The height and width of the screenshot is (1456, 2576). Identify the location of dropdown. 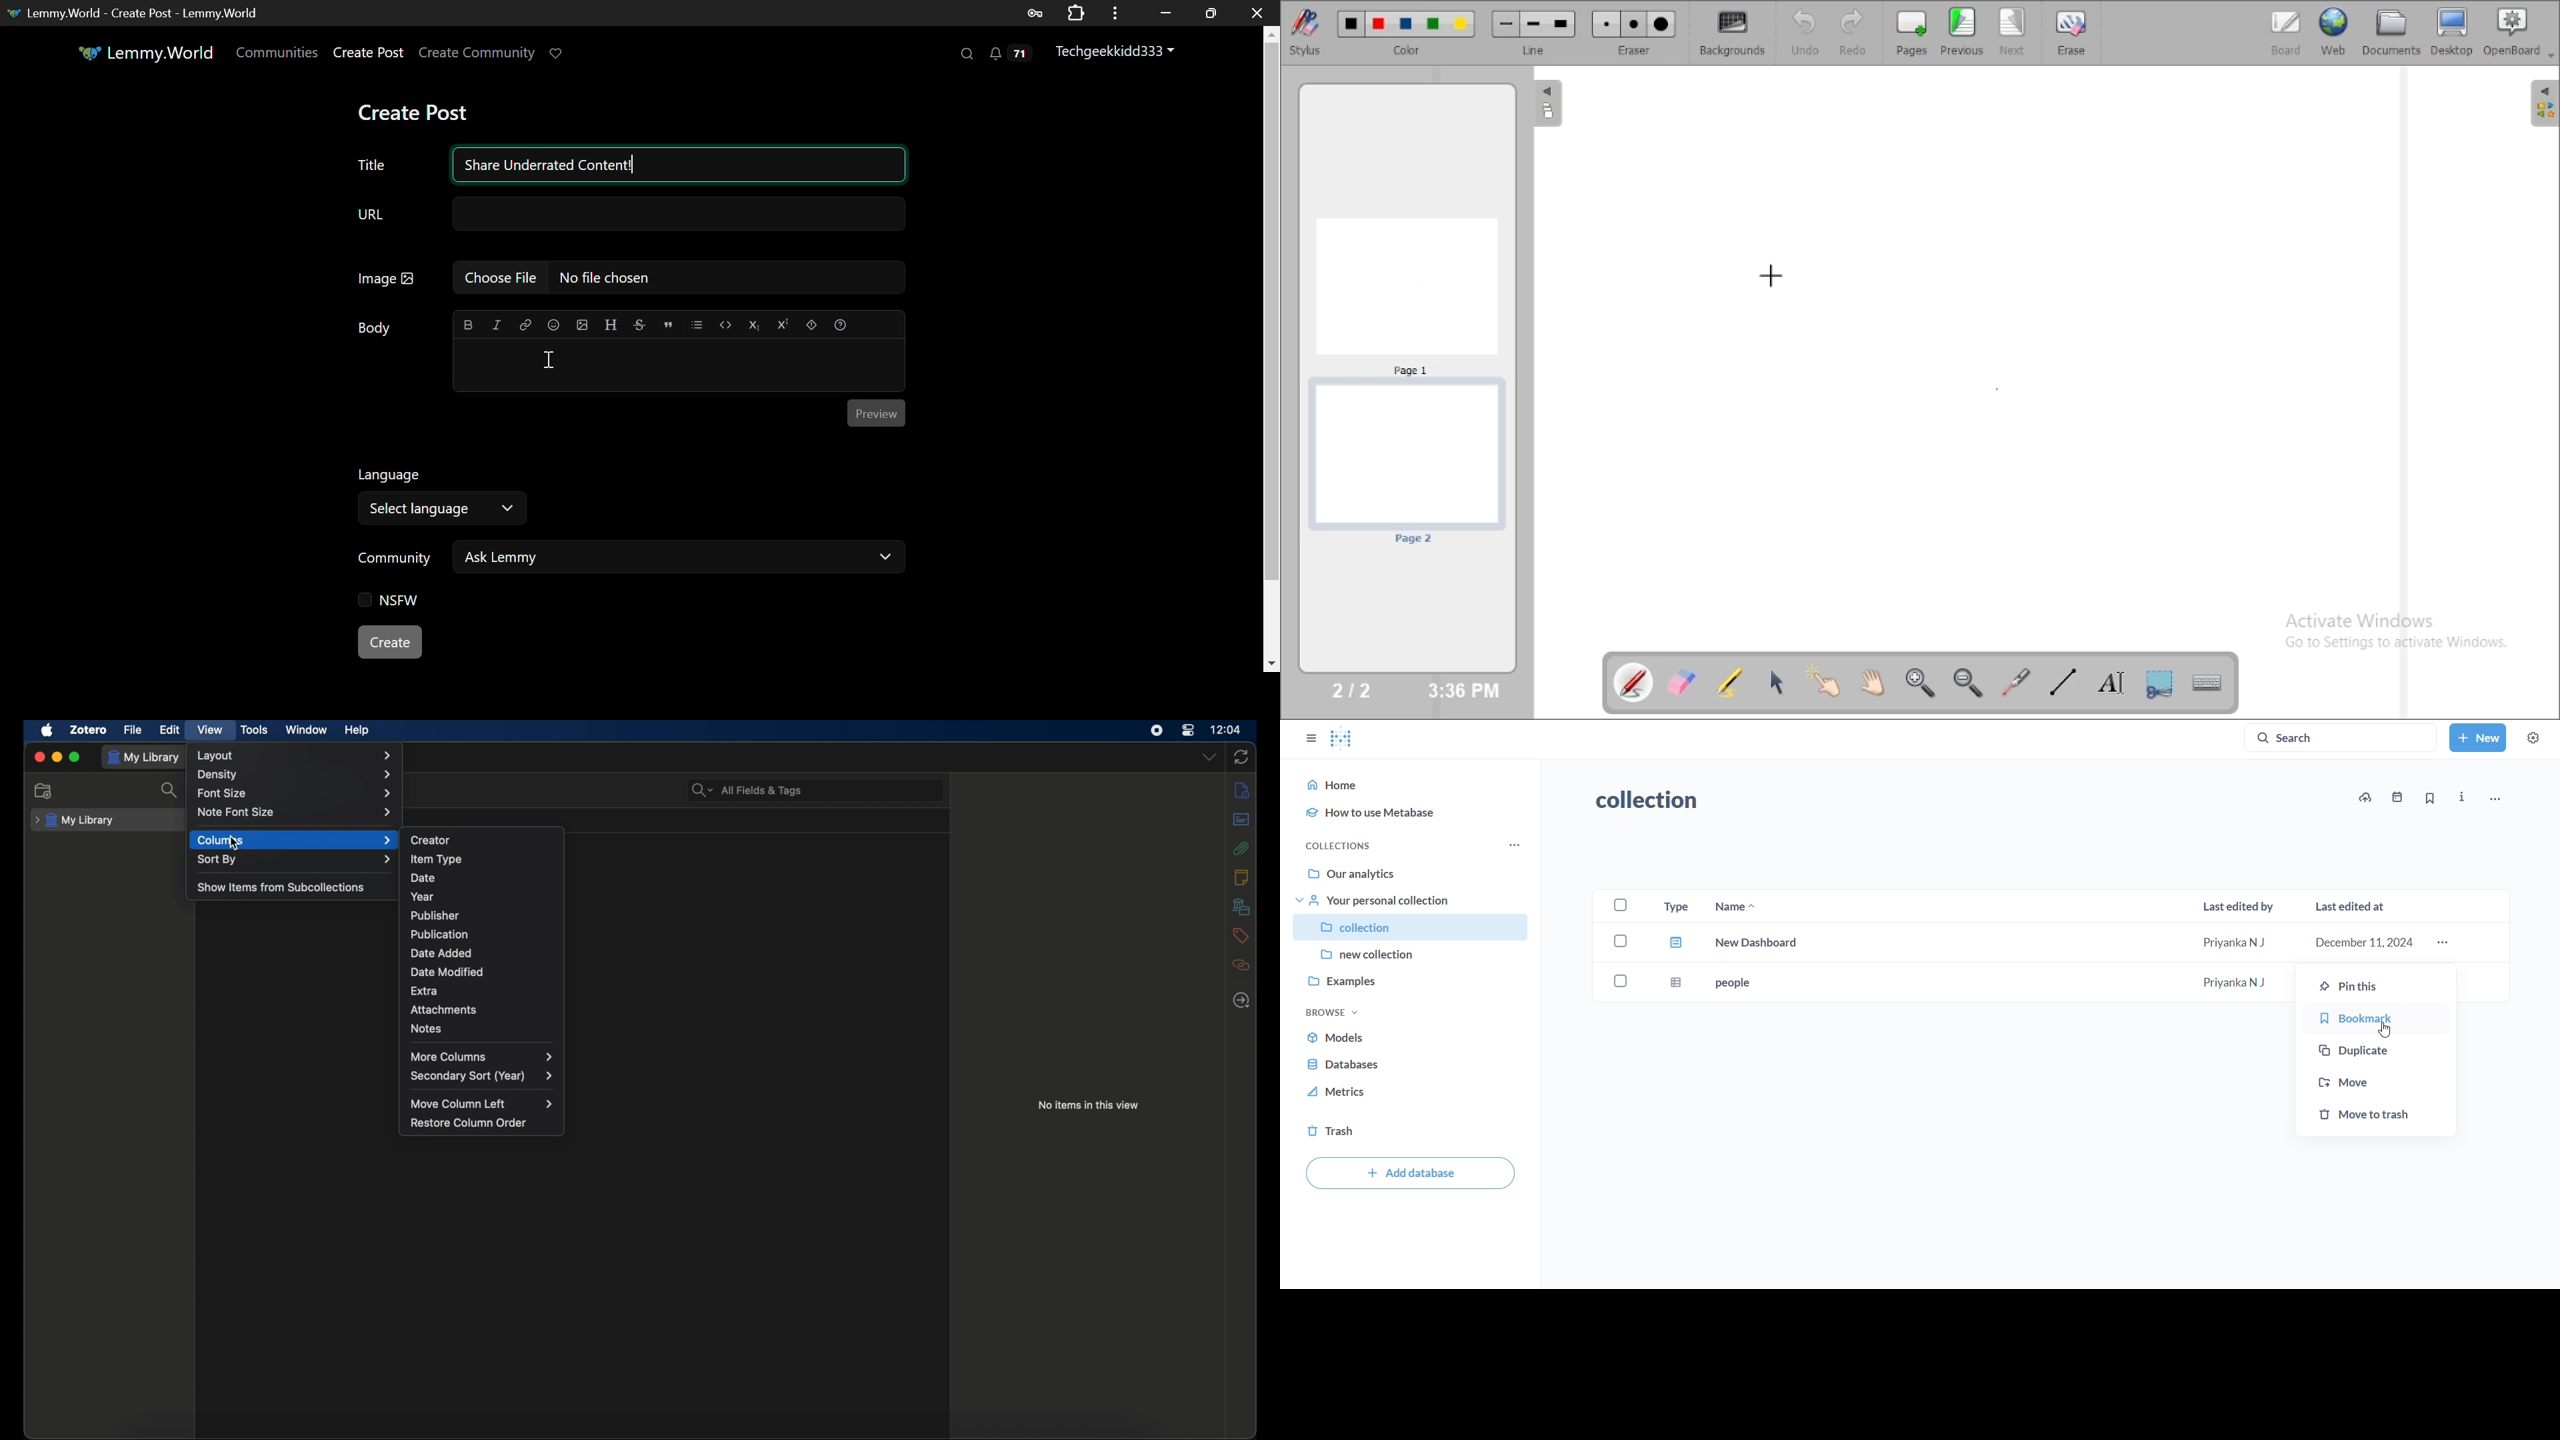
(1211, 756).